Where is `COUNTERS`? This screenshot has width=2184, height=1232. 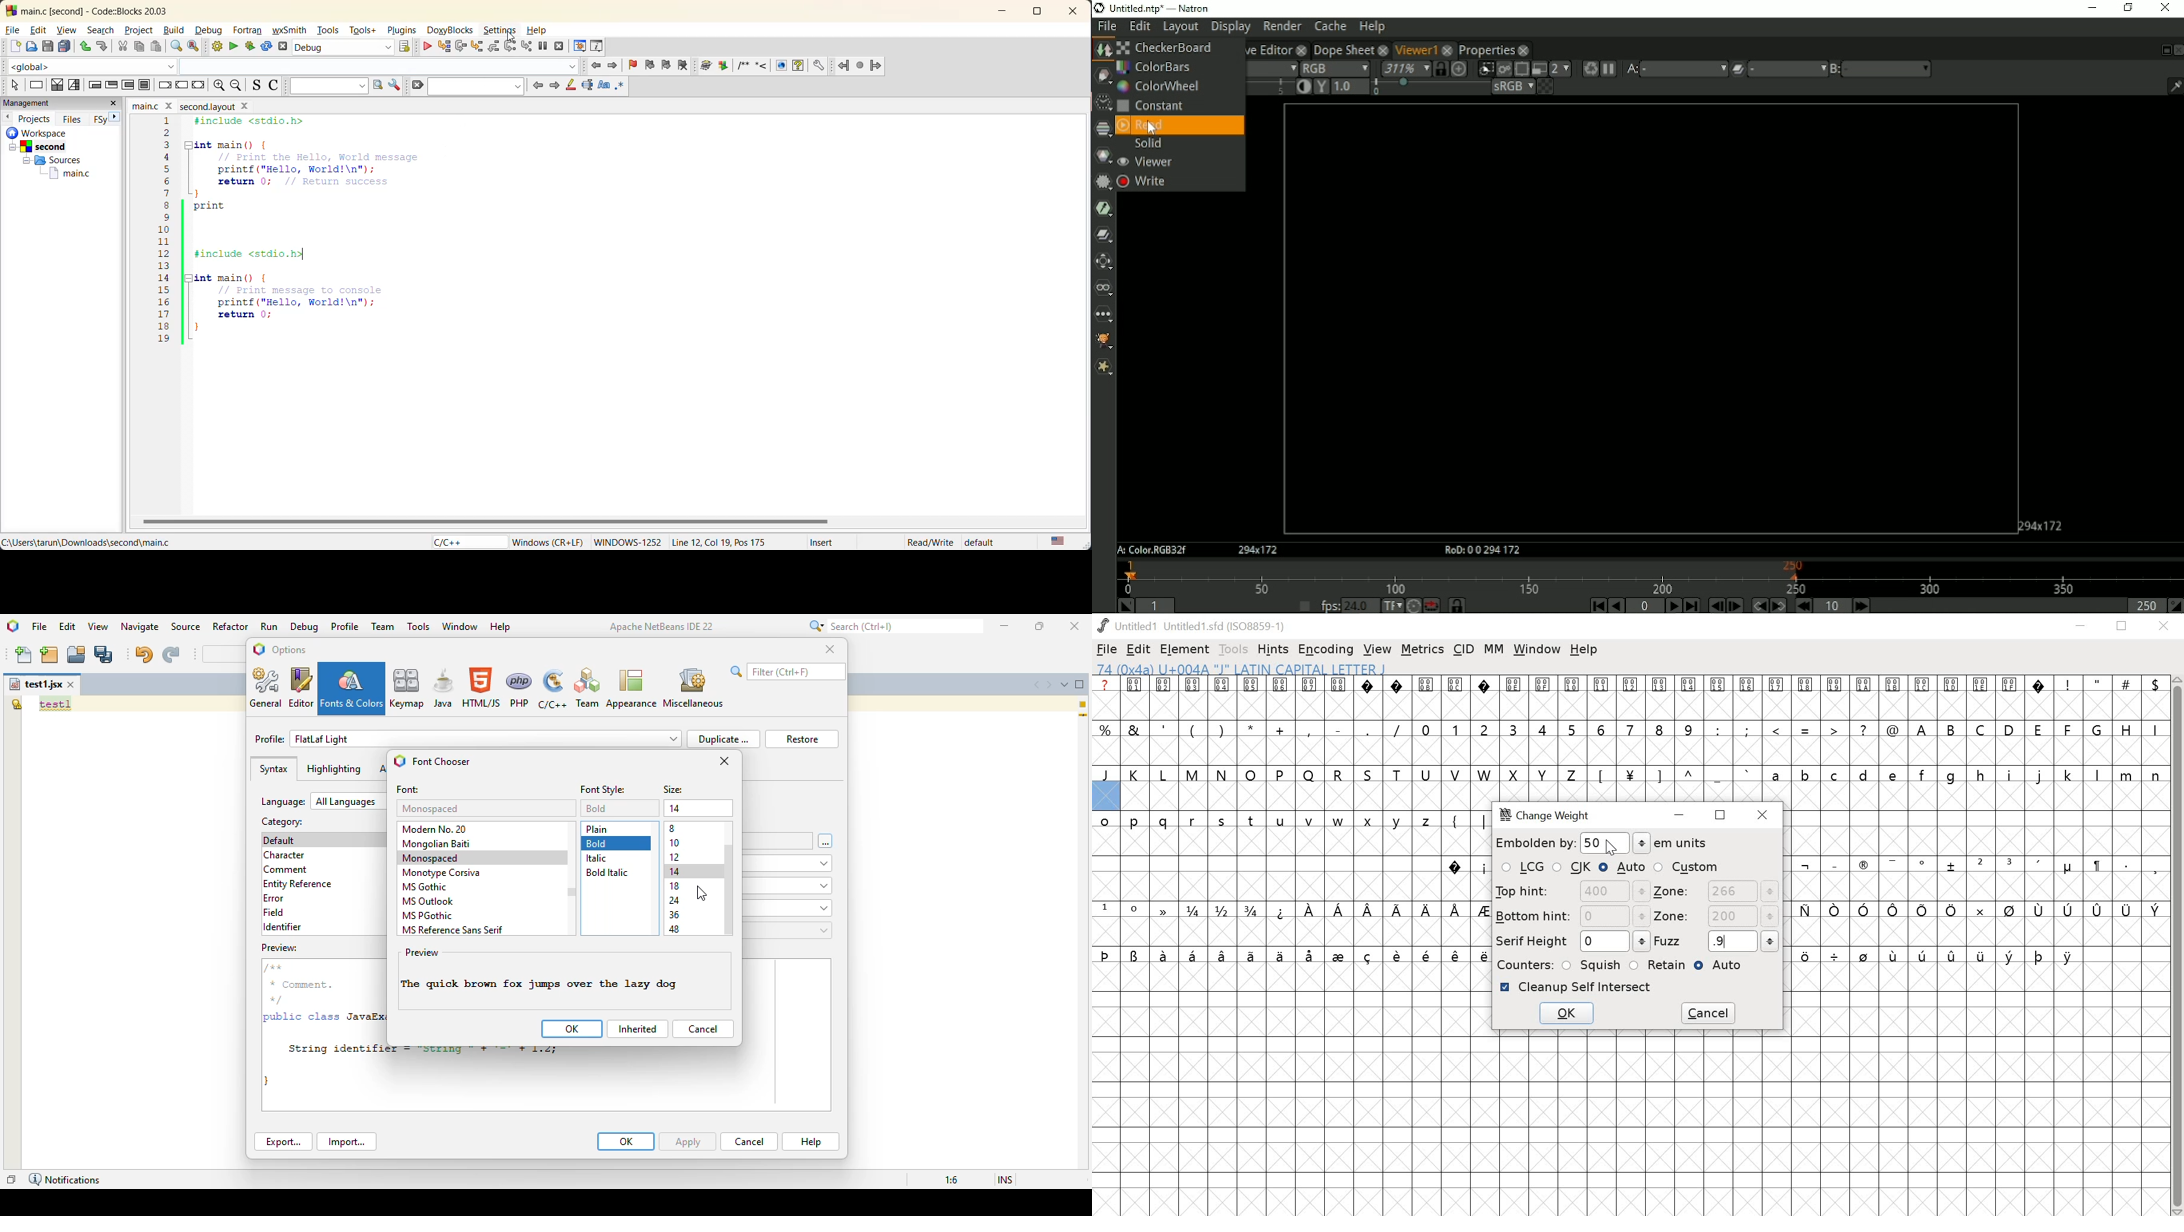 COUNTERS is located at coordinates (1523, 965).